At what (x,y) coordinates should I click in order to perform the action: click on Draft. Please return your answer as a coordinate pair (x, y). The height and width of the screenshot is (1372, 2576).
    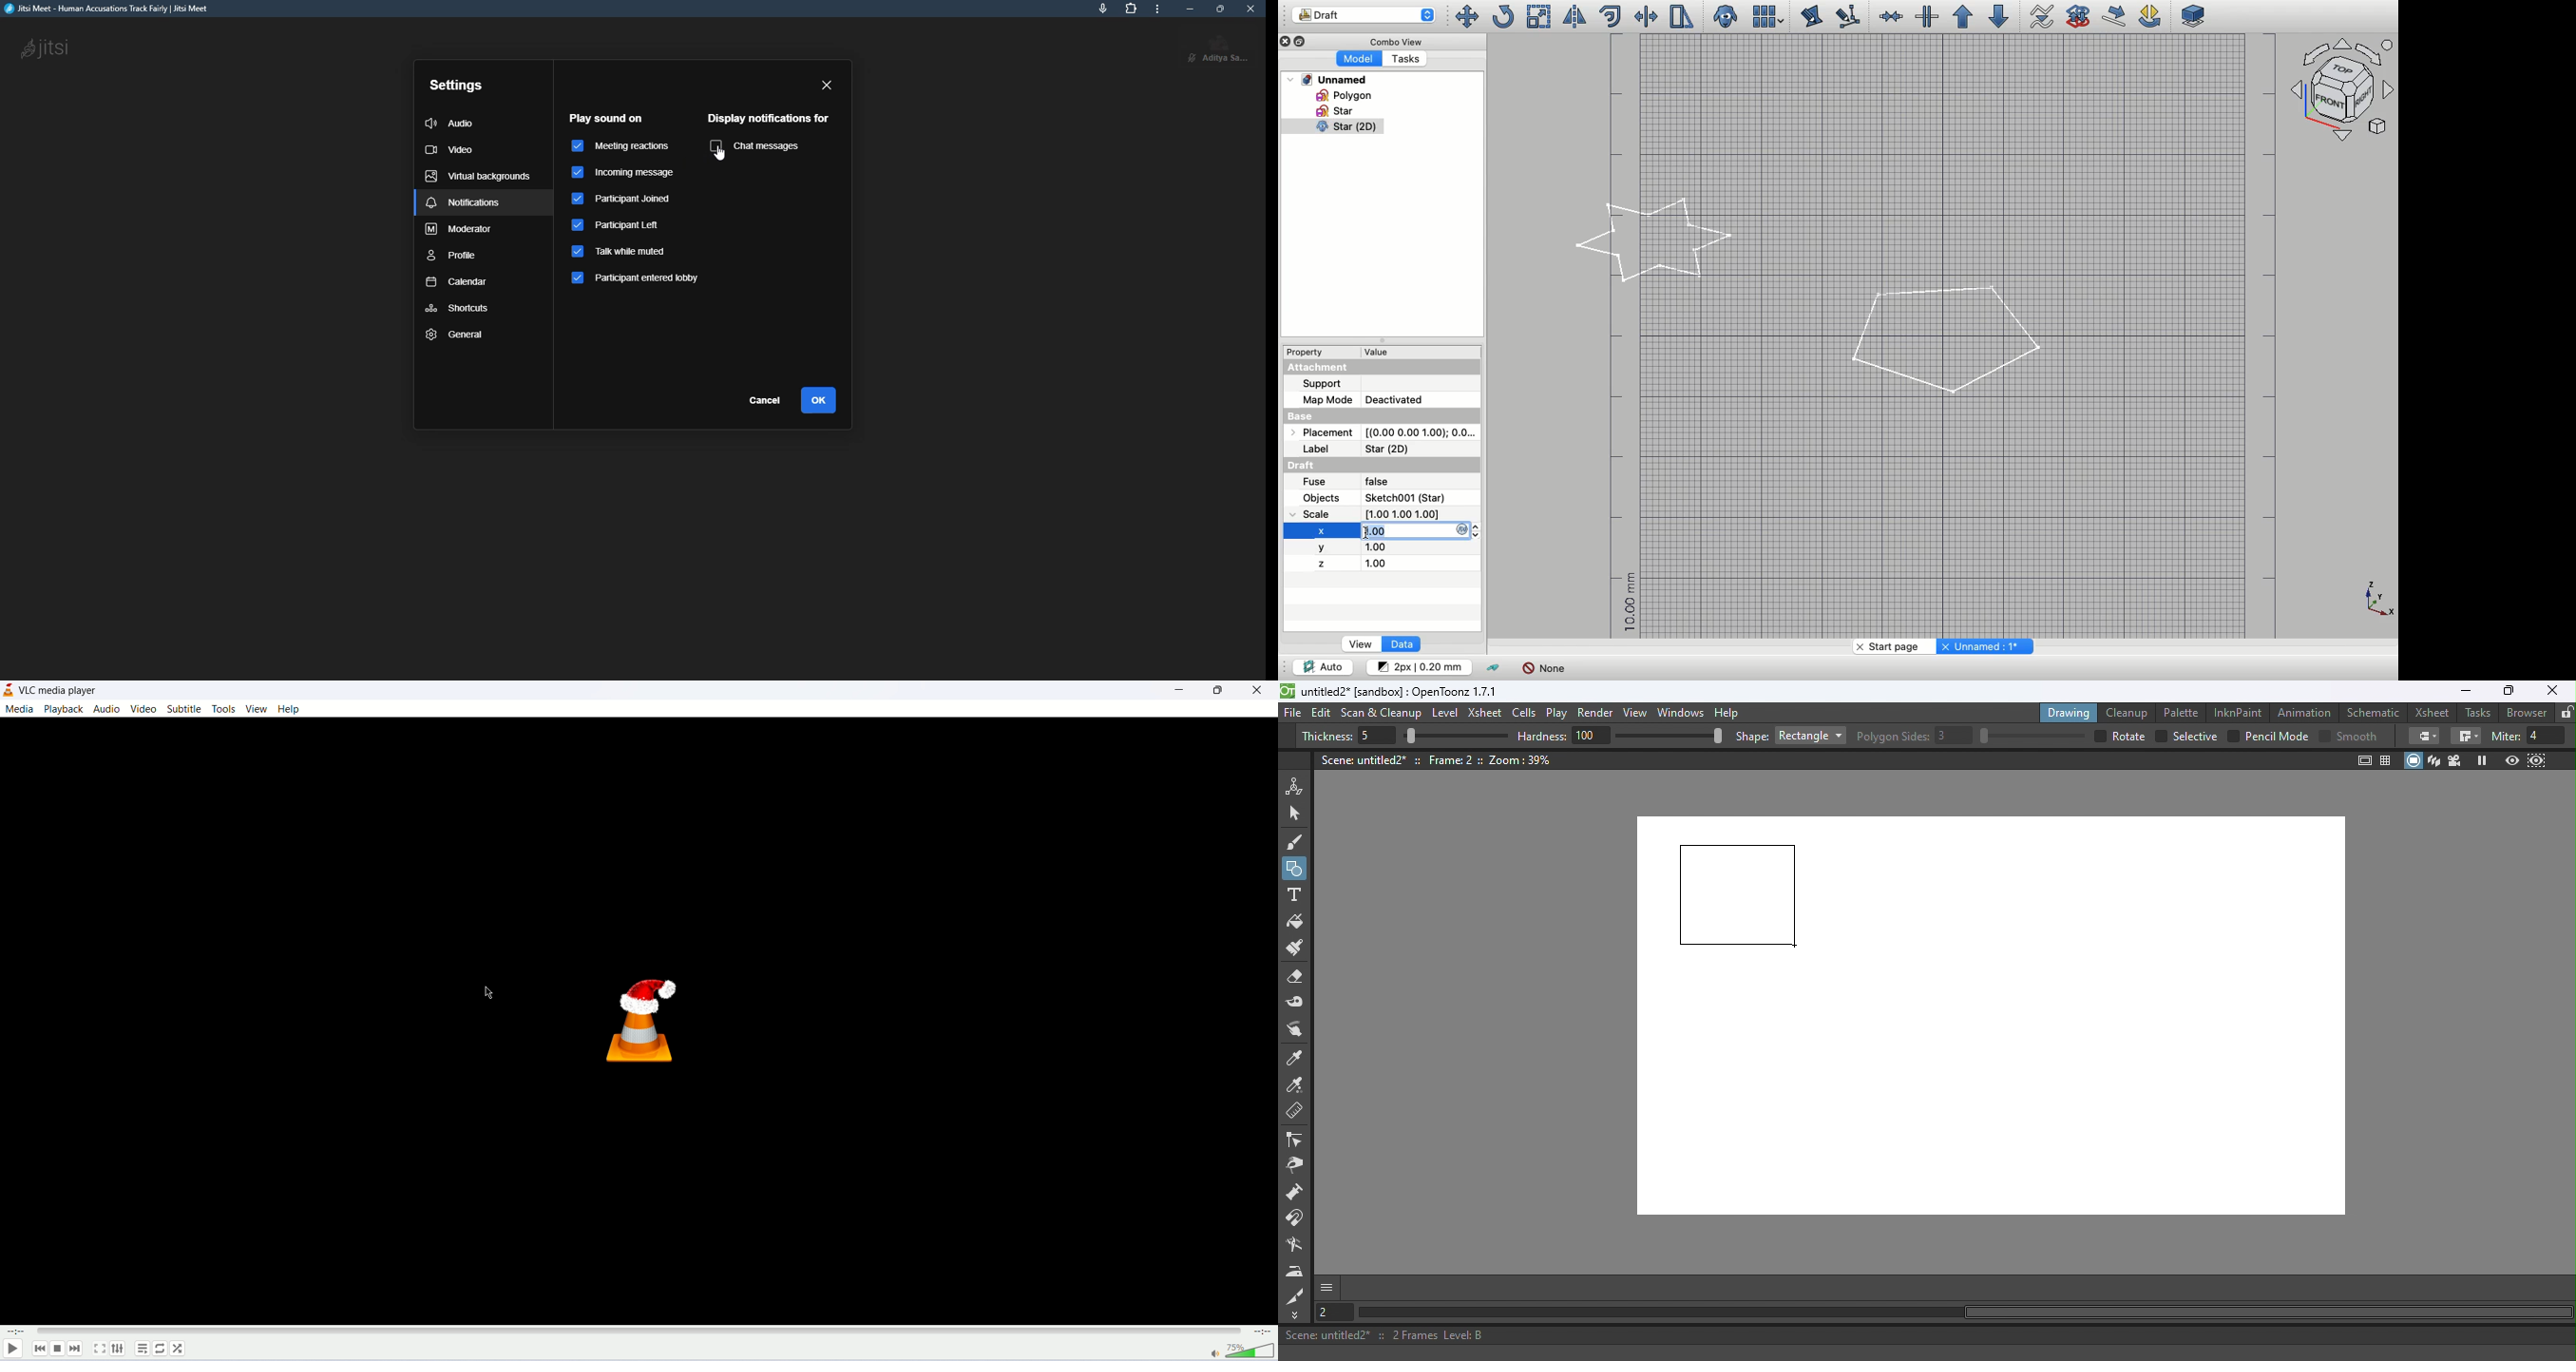
    Looking at the image, I should click on (1364, 15).